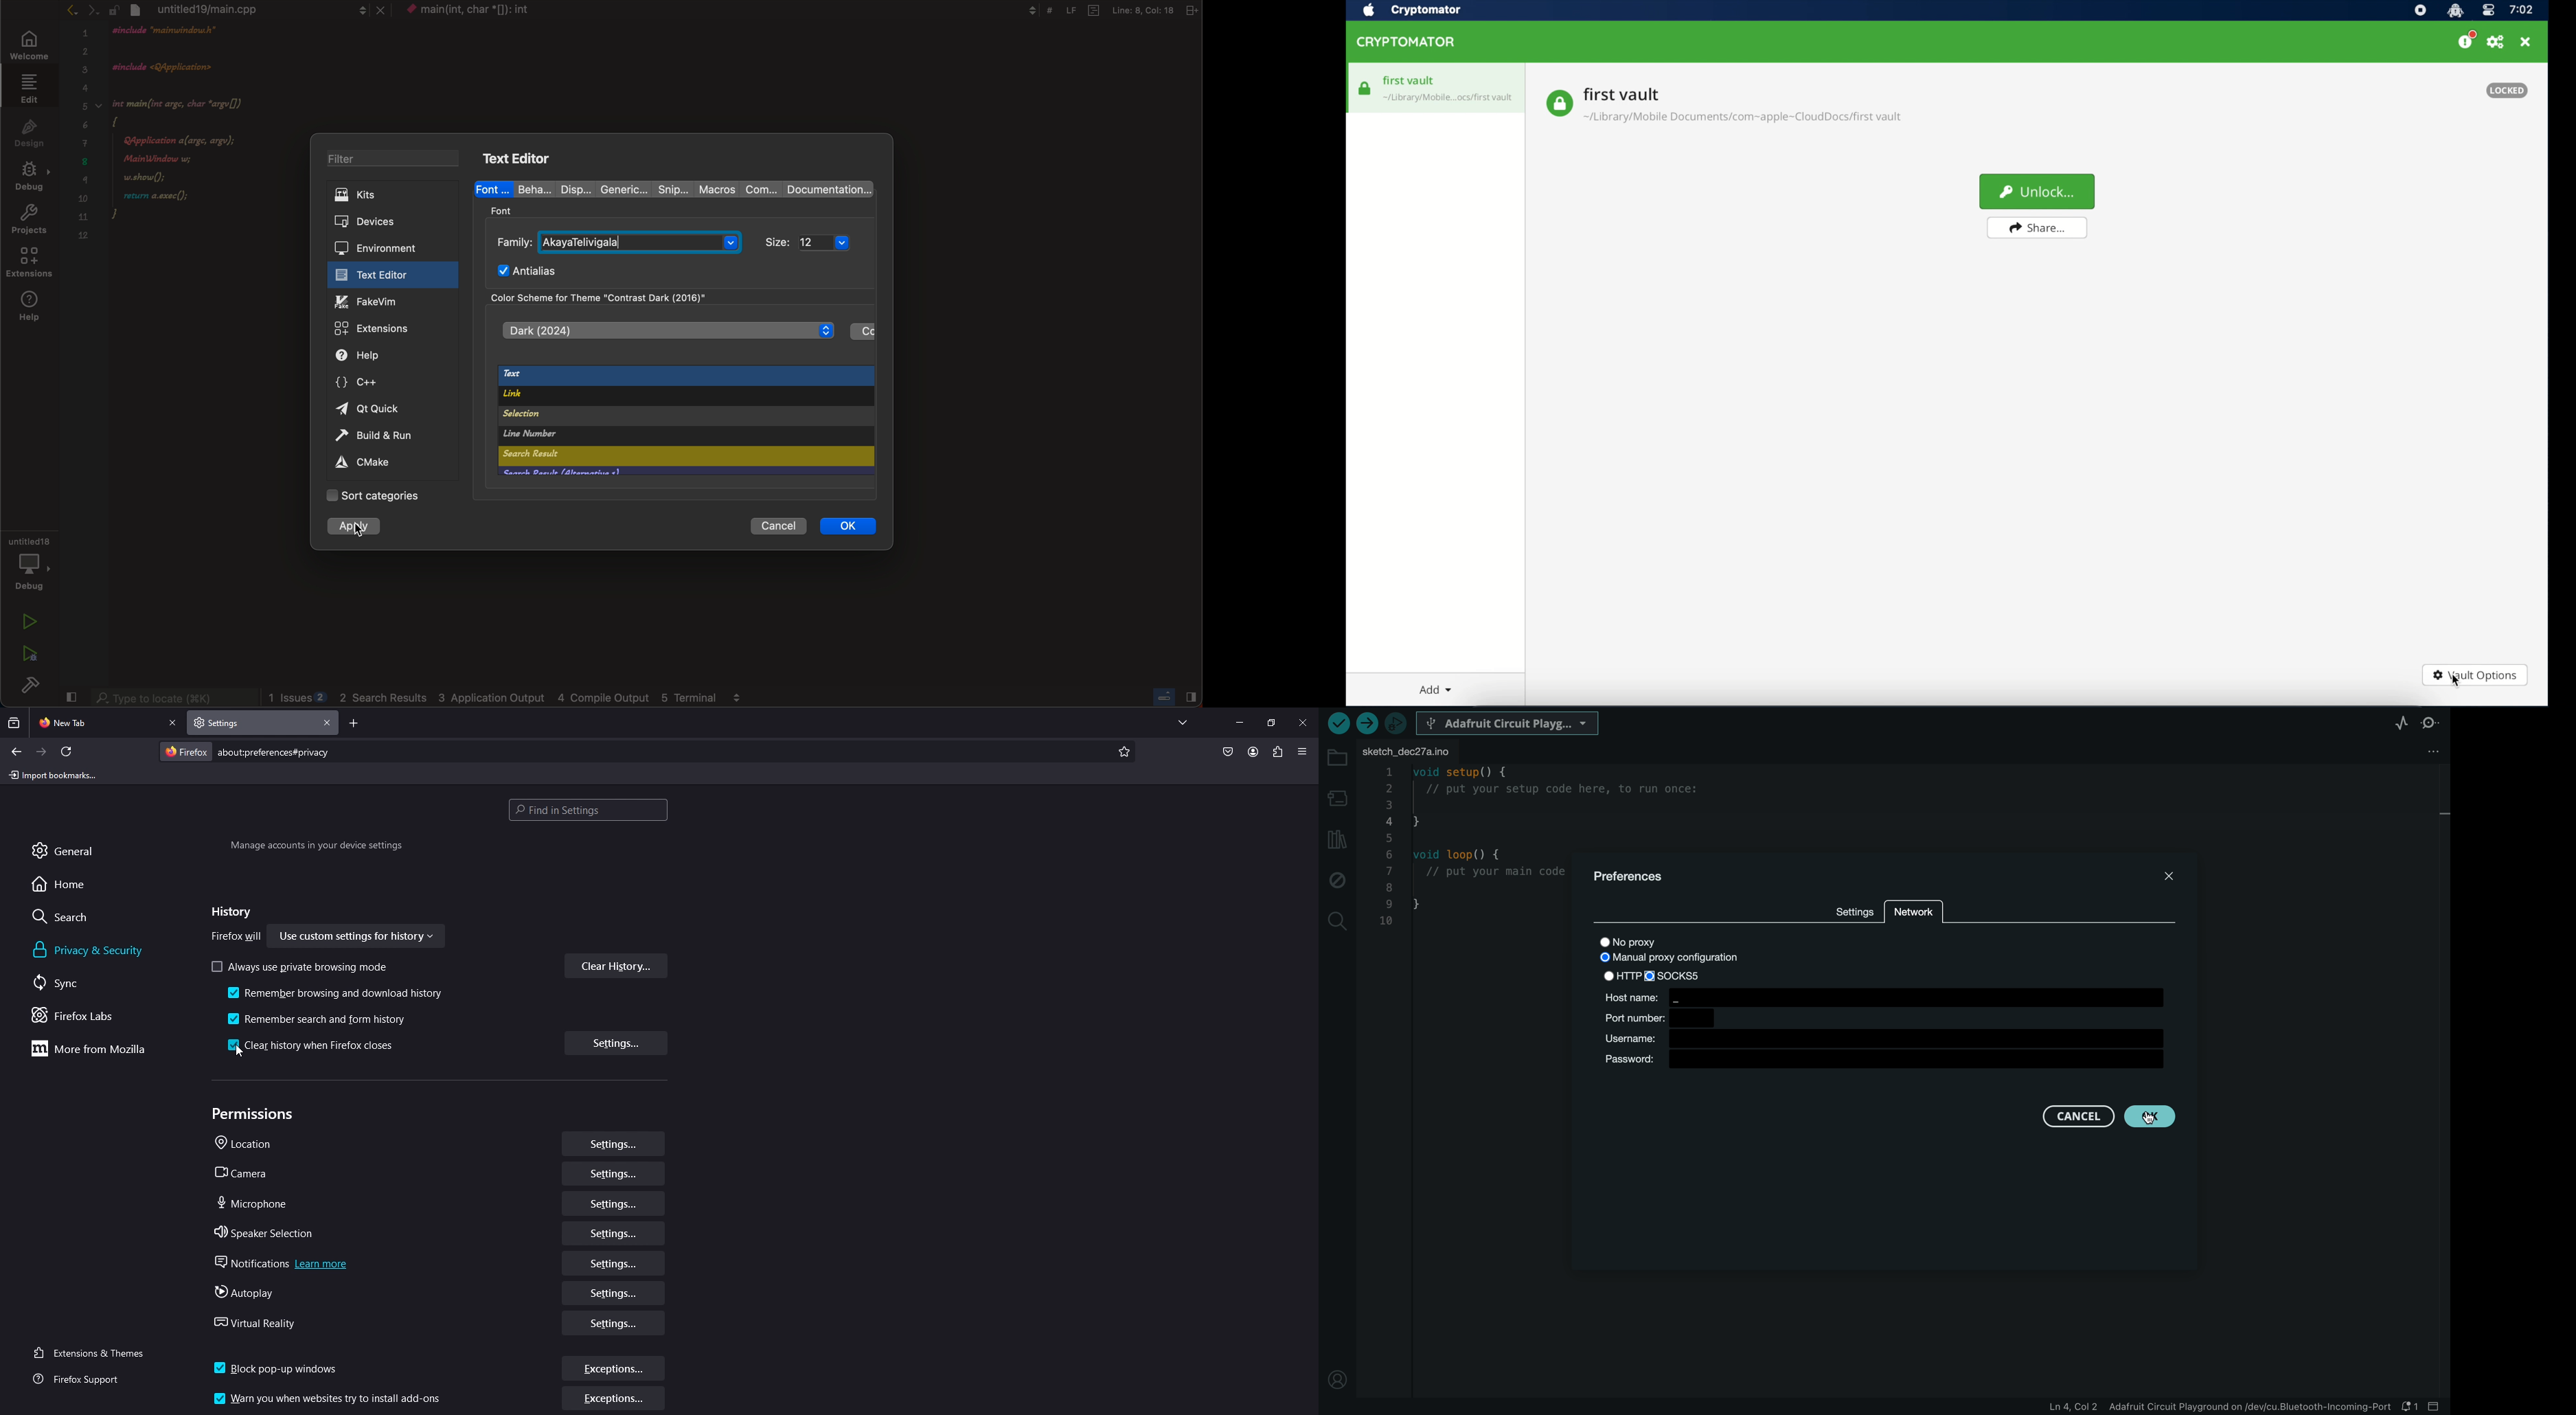 The height and width of the screenshot is (1428, 2576). I want to click on exceptions, so click(614, 1369).